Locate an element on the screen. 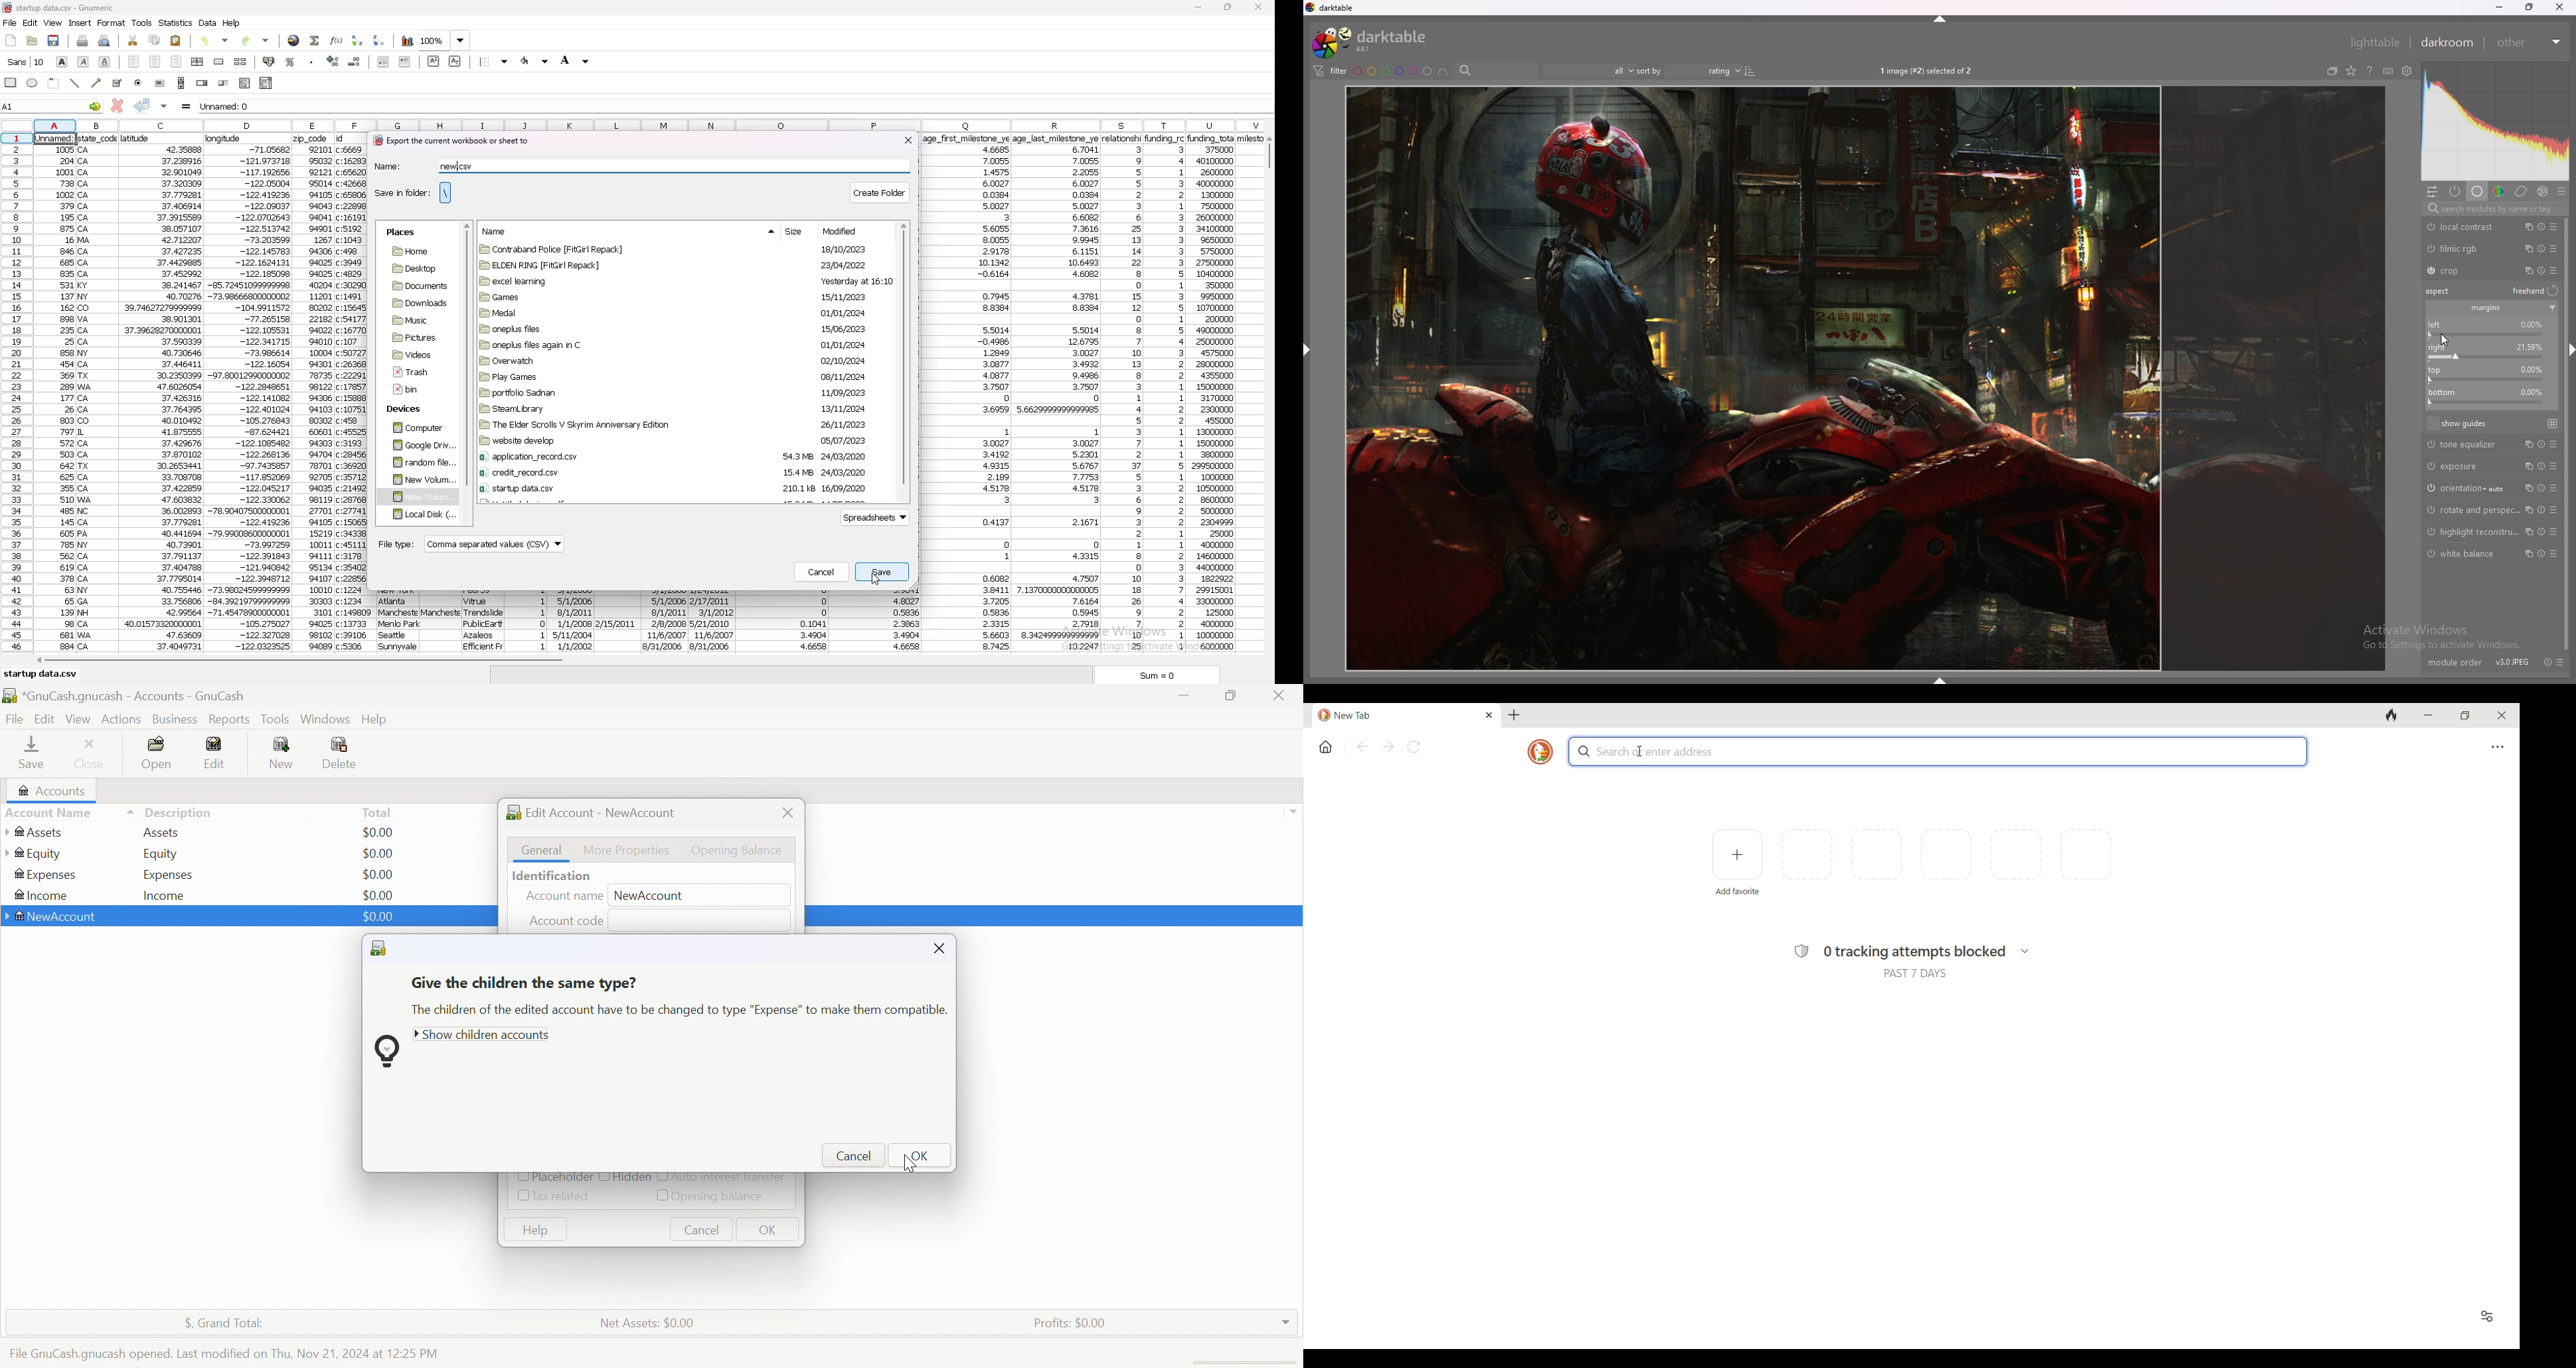 Image resolution: width=2576 pixels, height=1372 pixels. tone equalizer is located at coordinates (2466, 445).